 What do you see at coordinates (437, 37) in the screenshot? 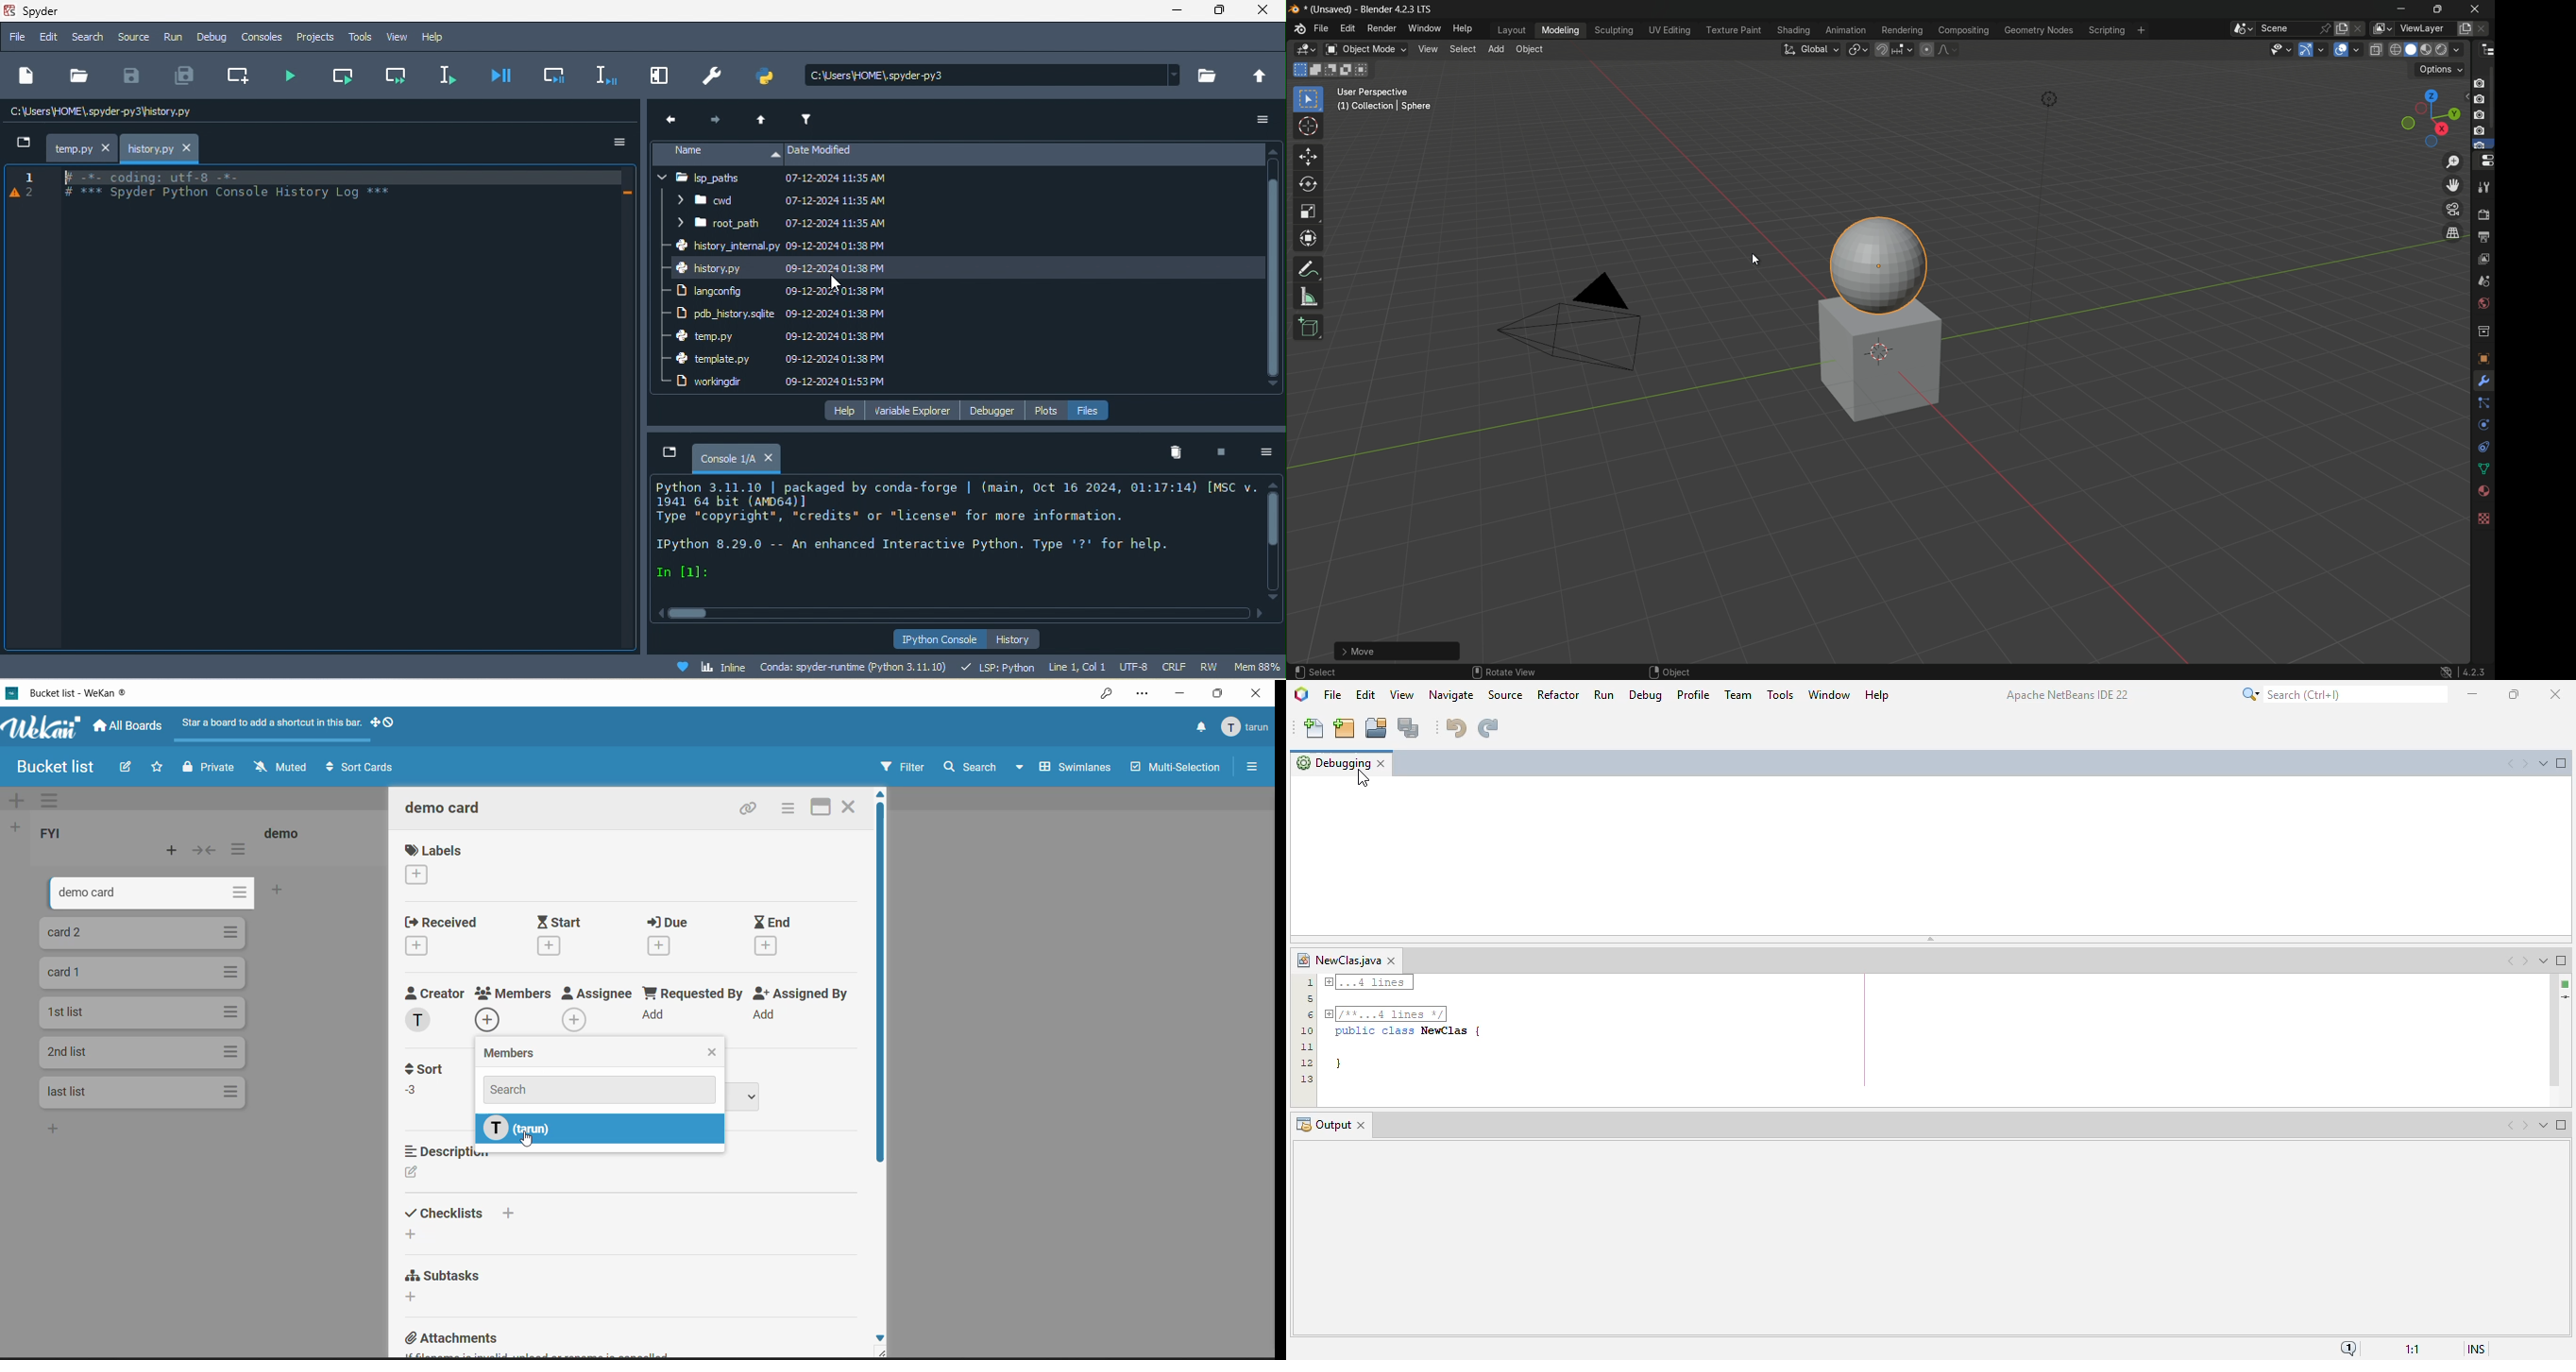
I see `help` at bounding box center [437, 37].